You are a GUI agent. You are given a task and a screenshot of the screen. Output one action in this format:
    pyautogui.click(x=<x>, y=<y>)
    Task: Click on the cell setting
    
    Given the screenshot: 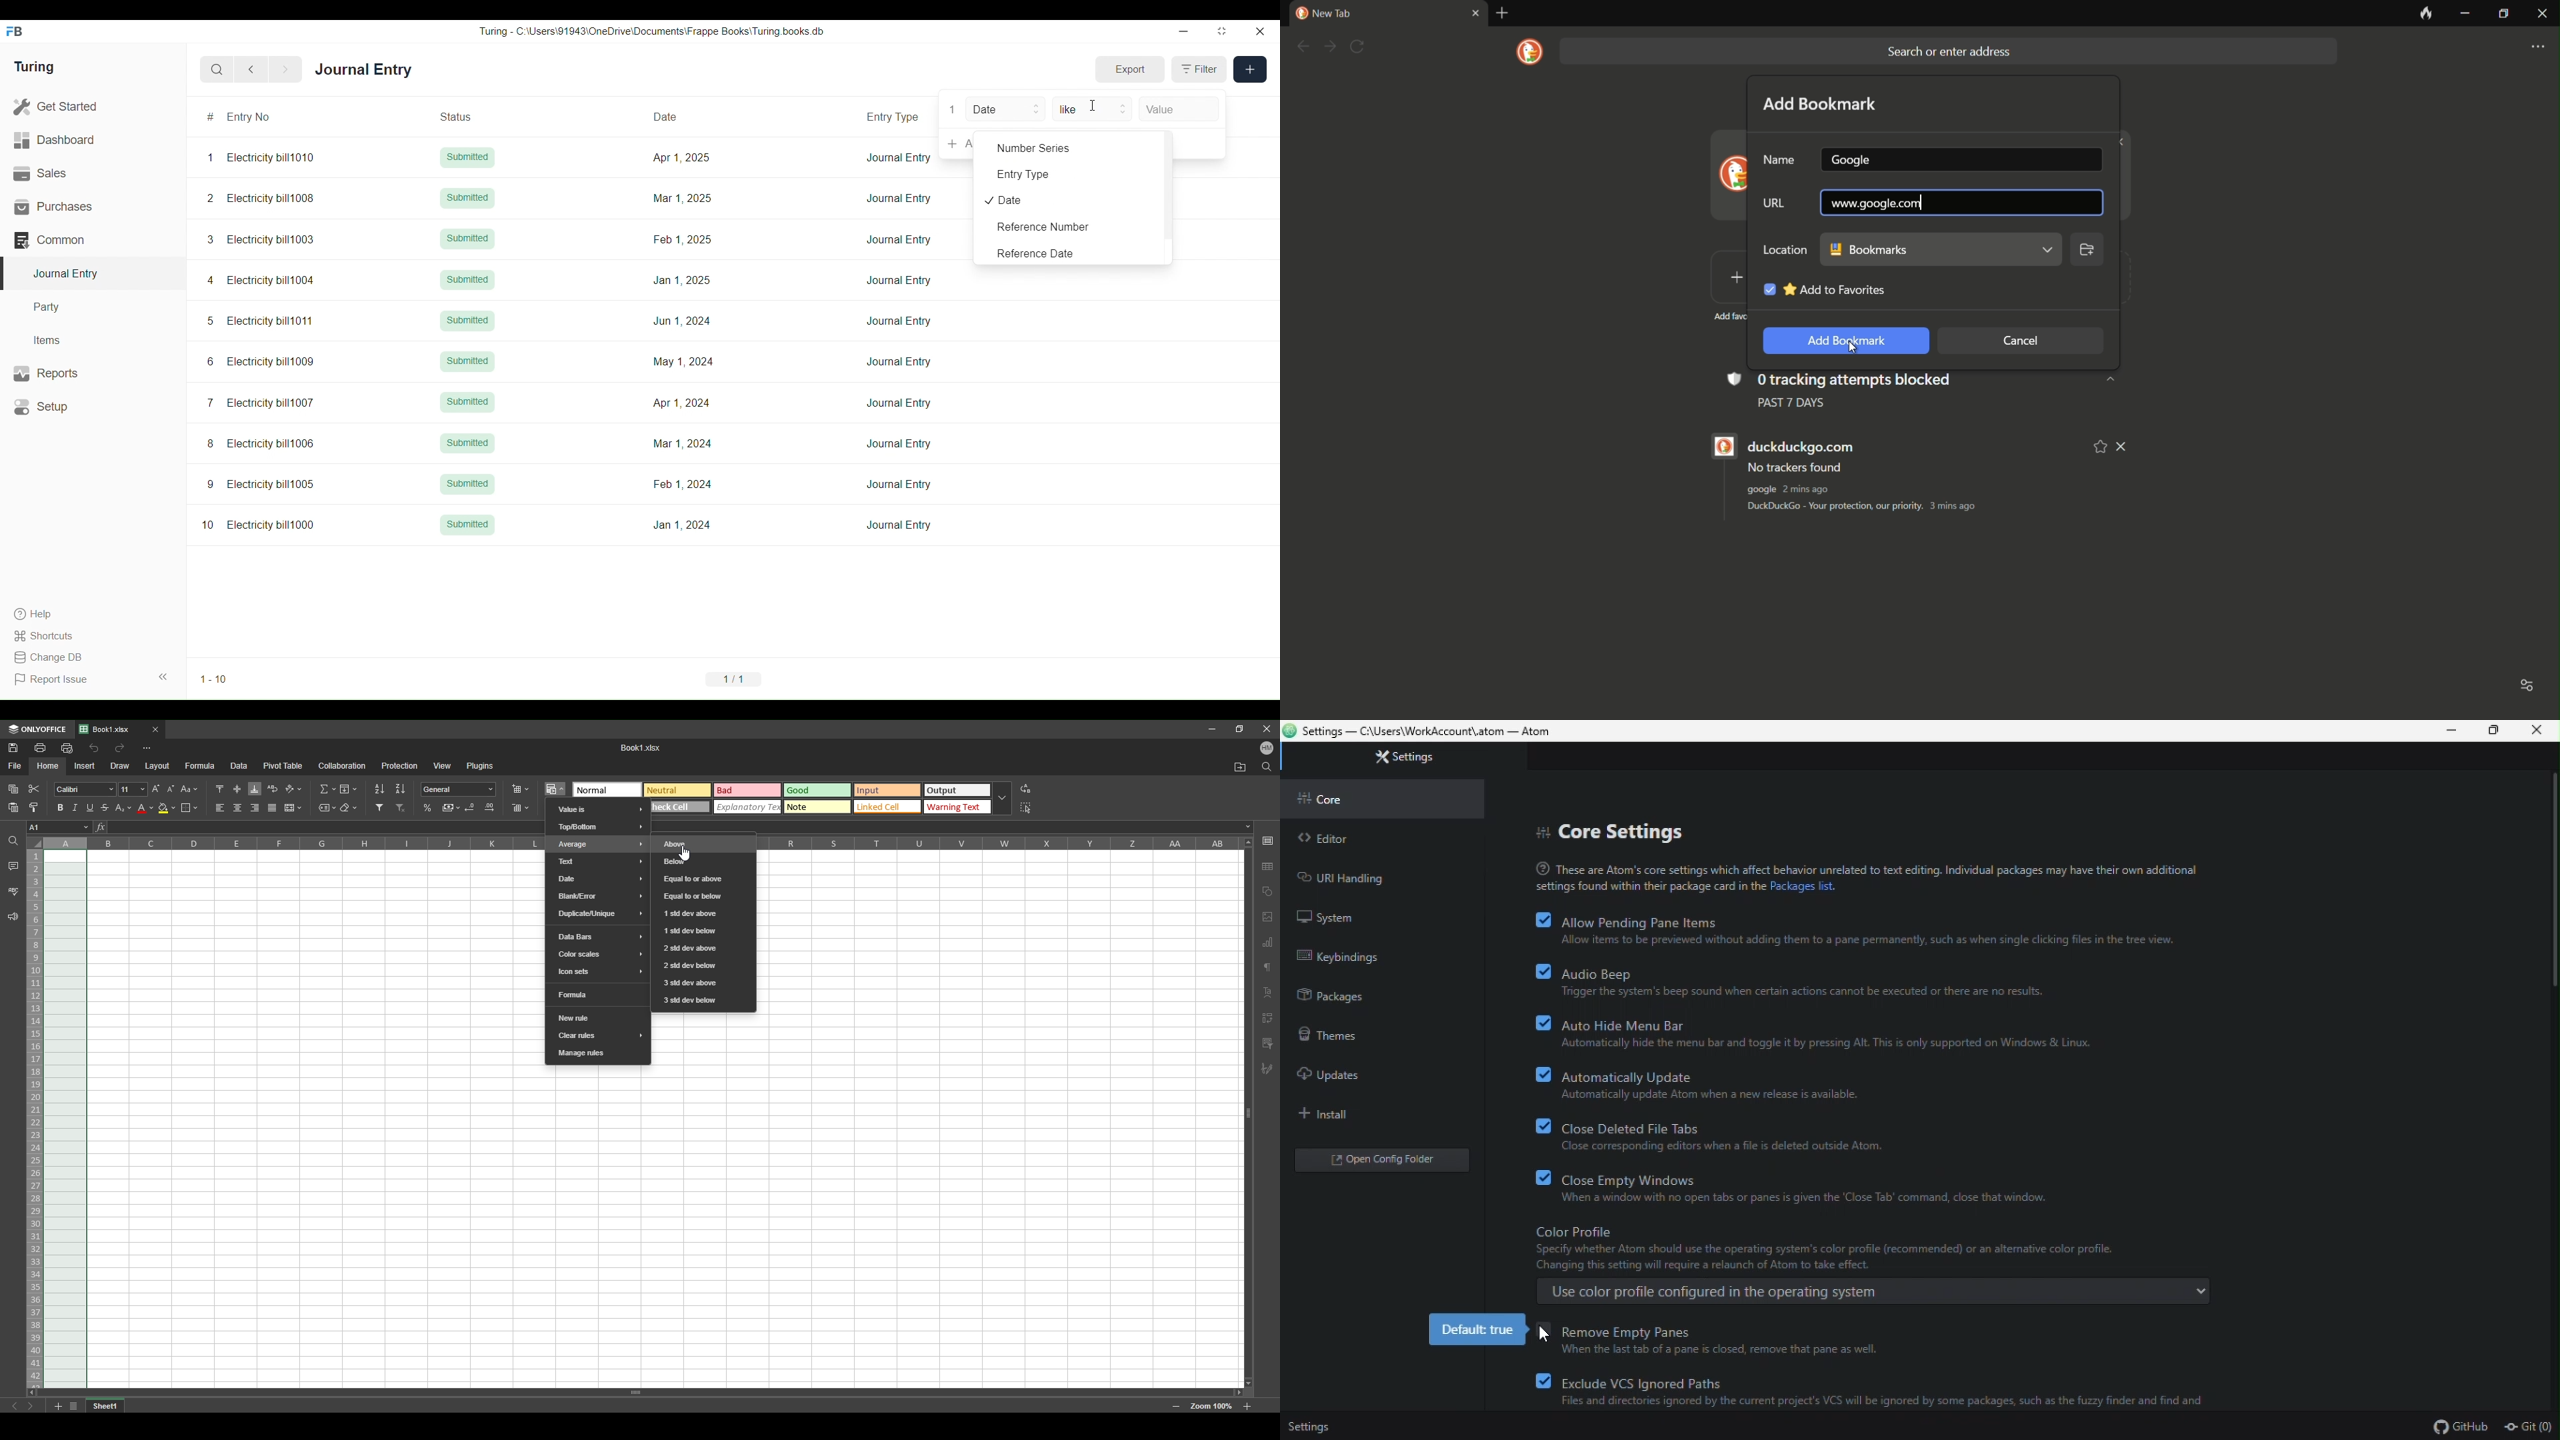 What is the action you would take?
    pyautogui.click(x=1268, y=841)
    